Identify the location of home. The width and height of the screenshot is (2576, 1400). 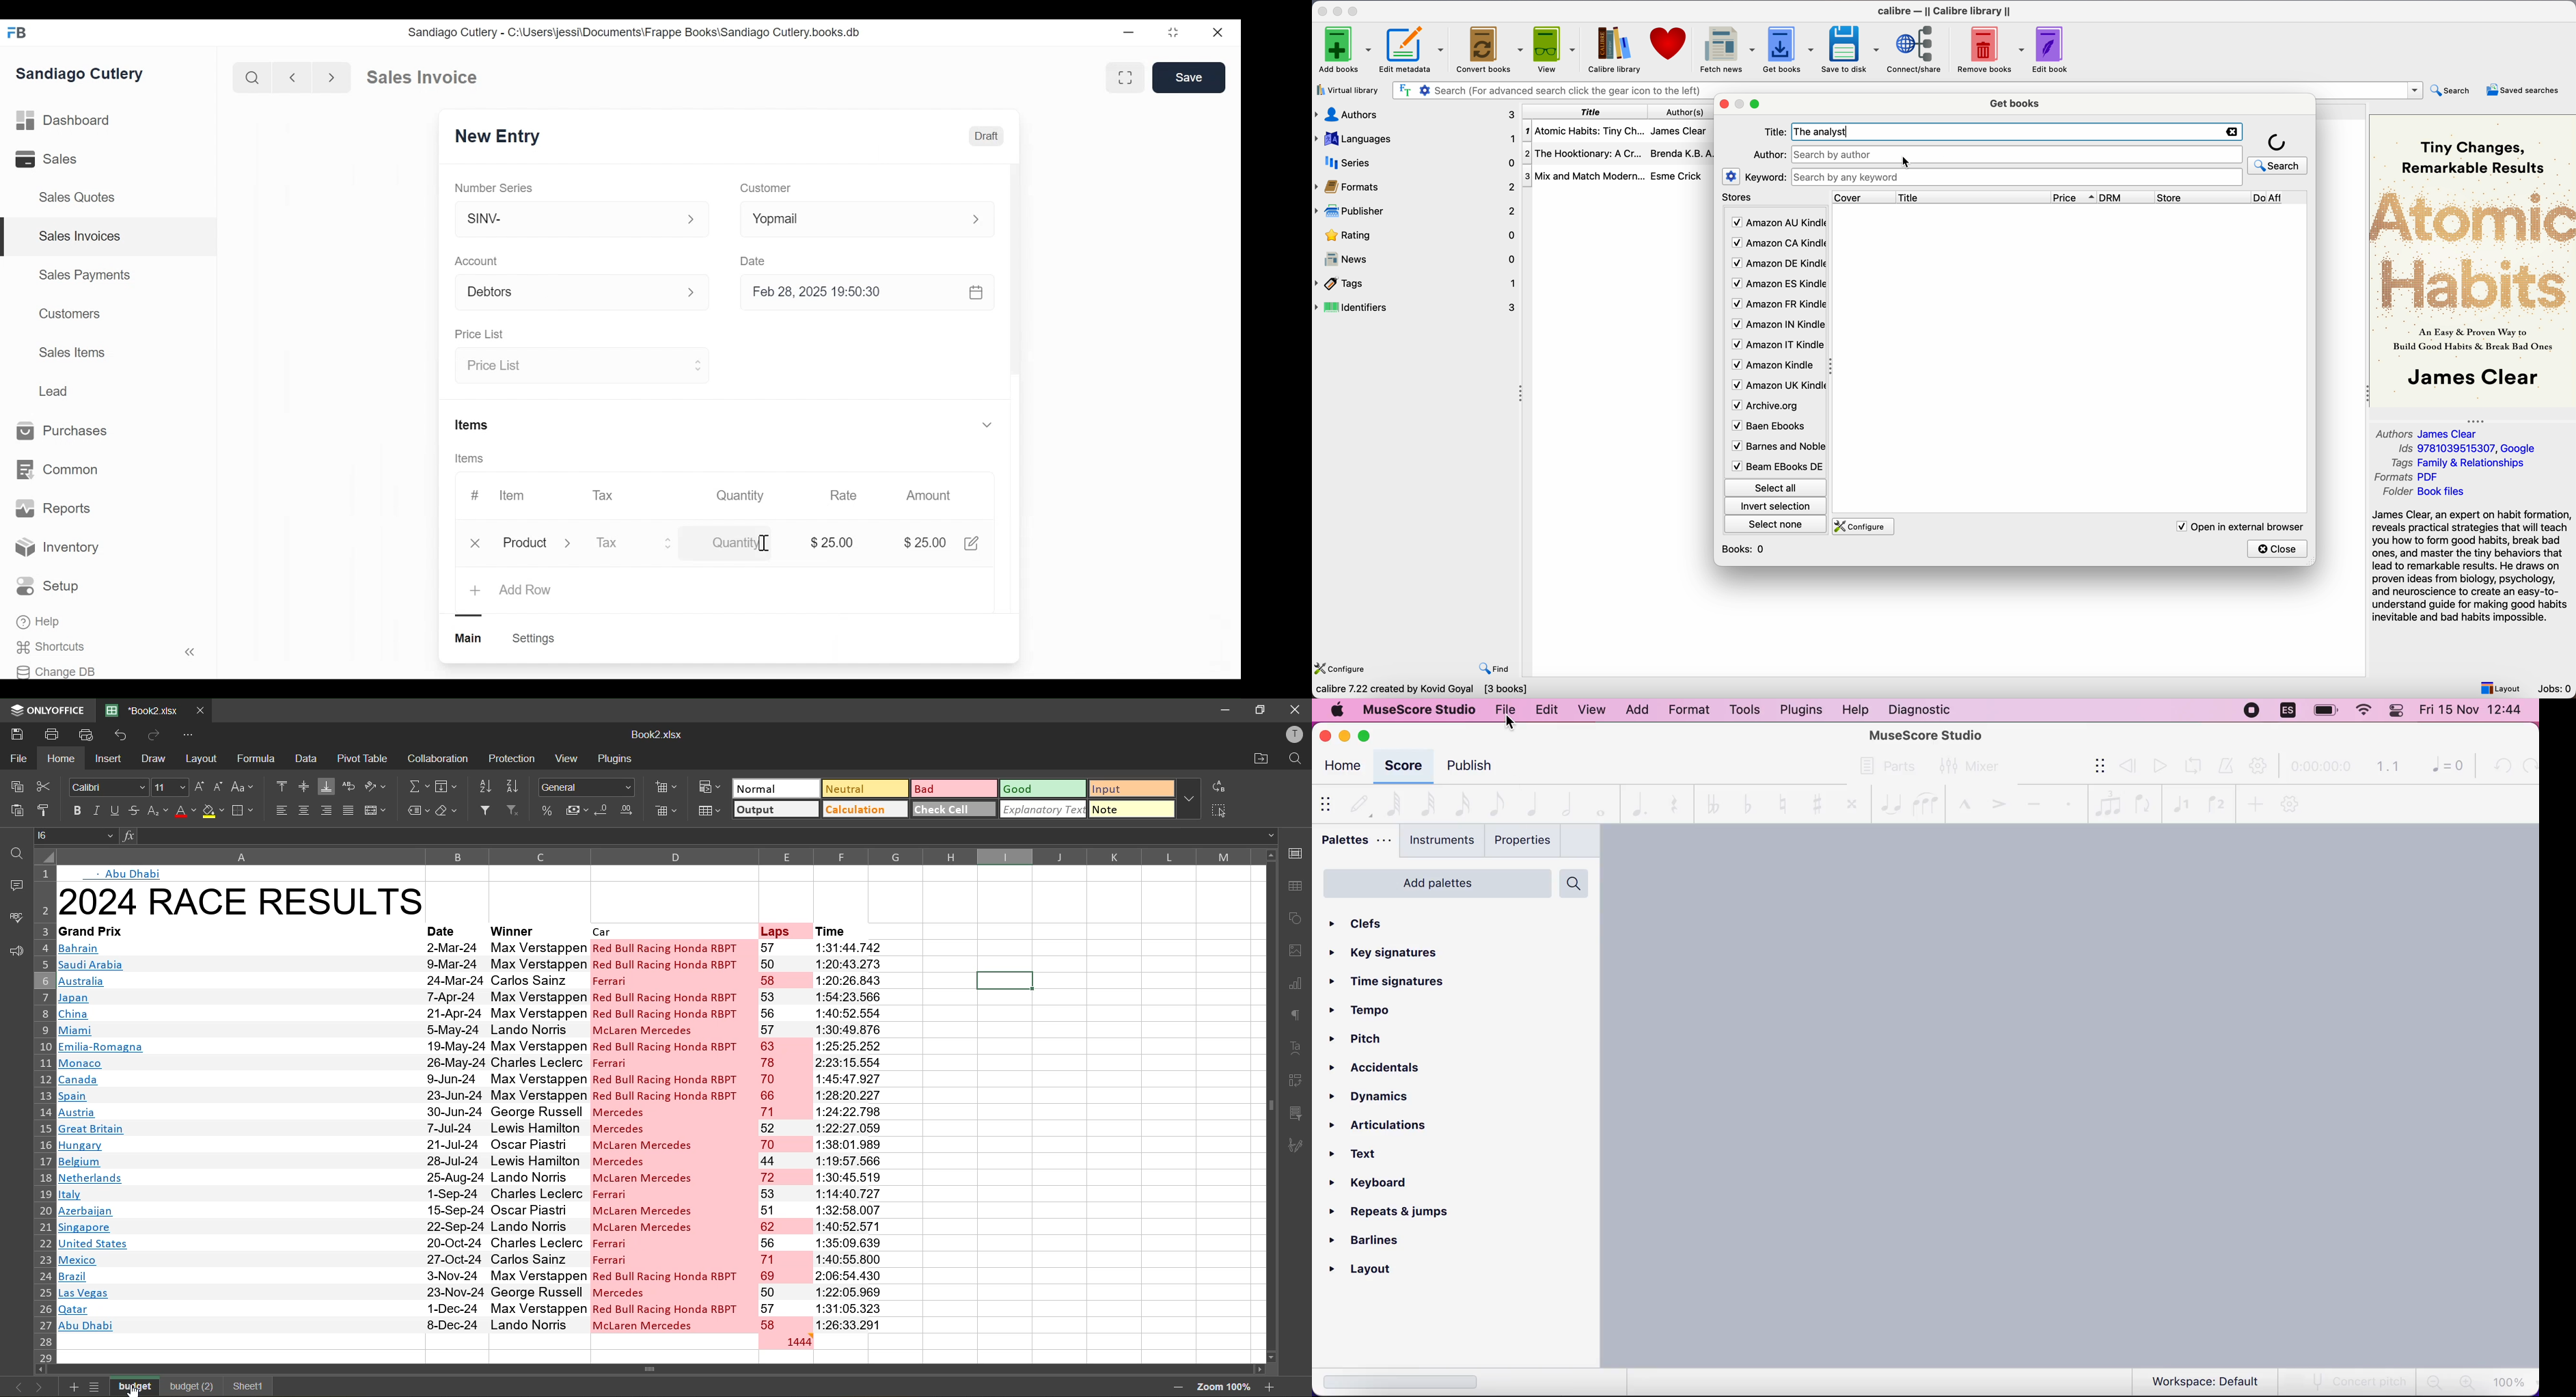
(1341, 768).